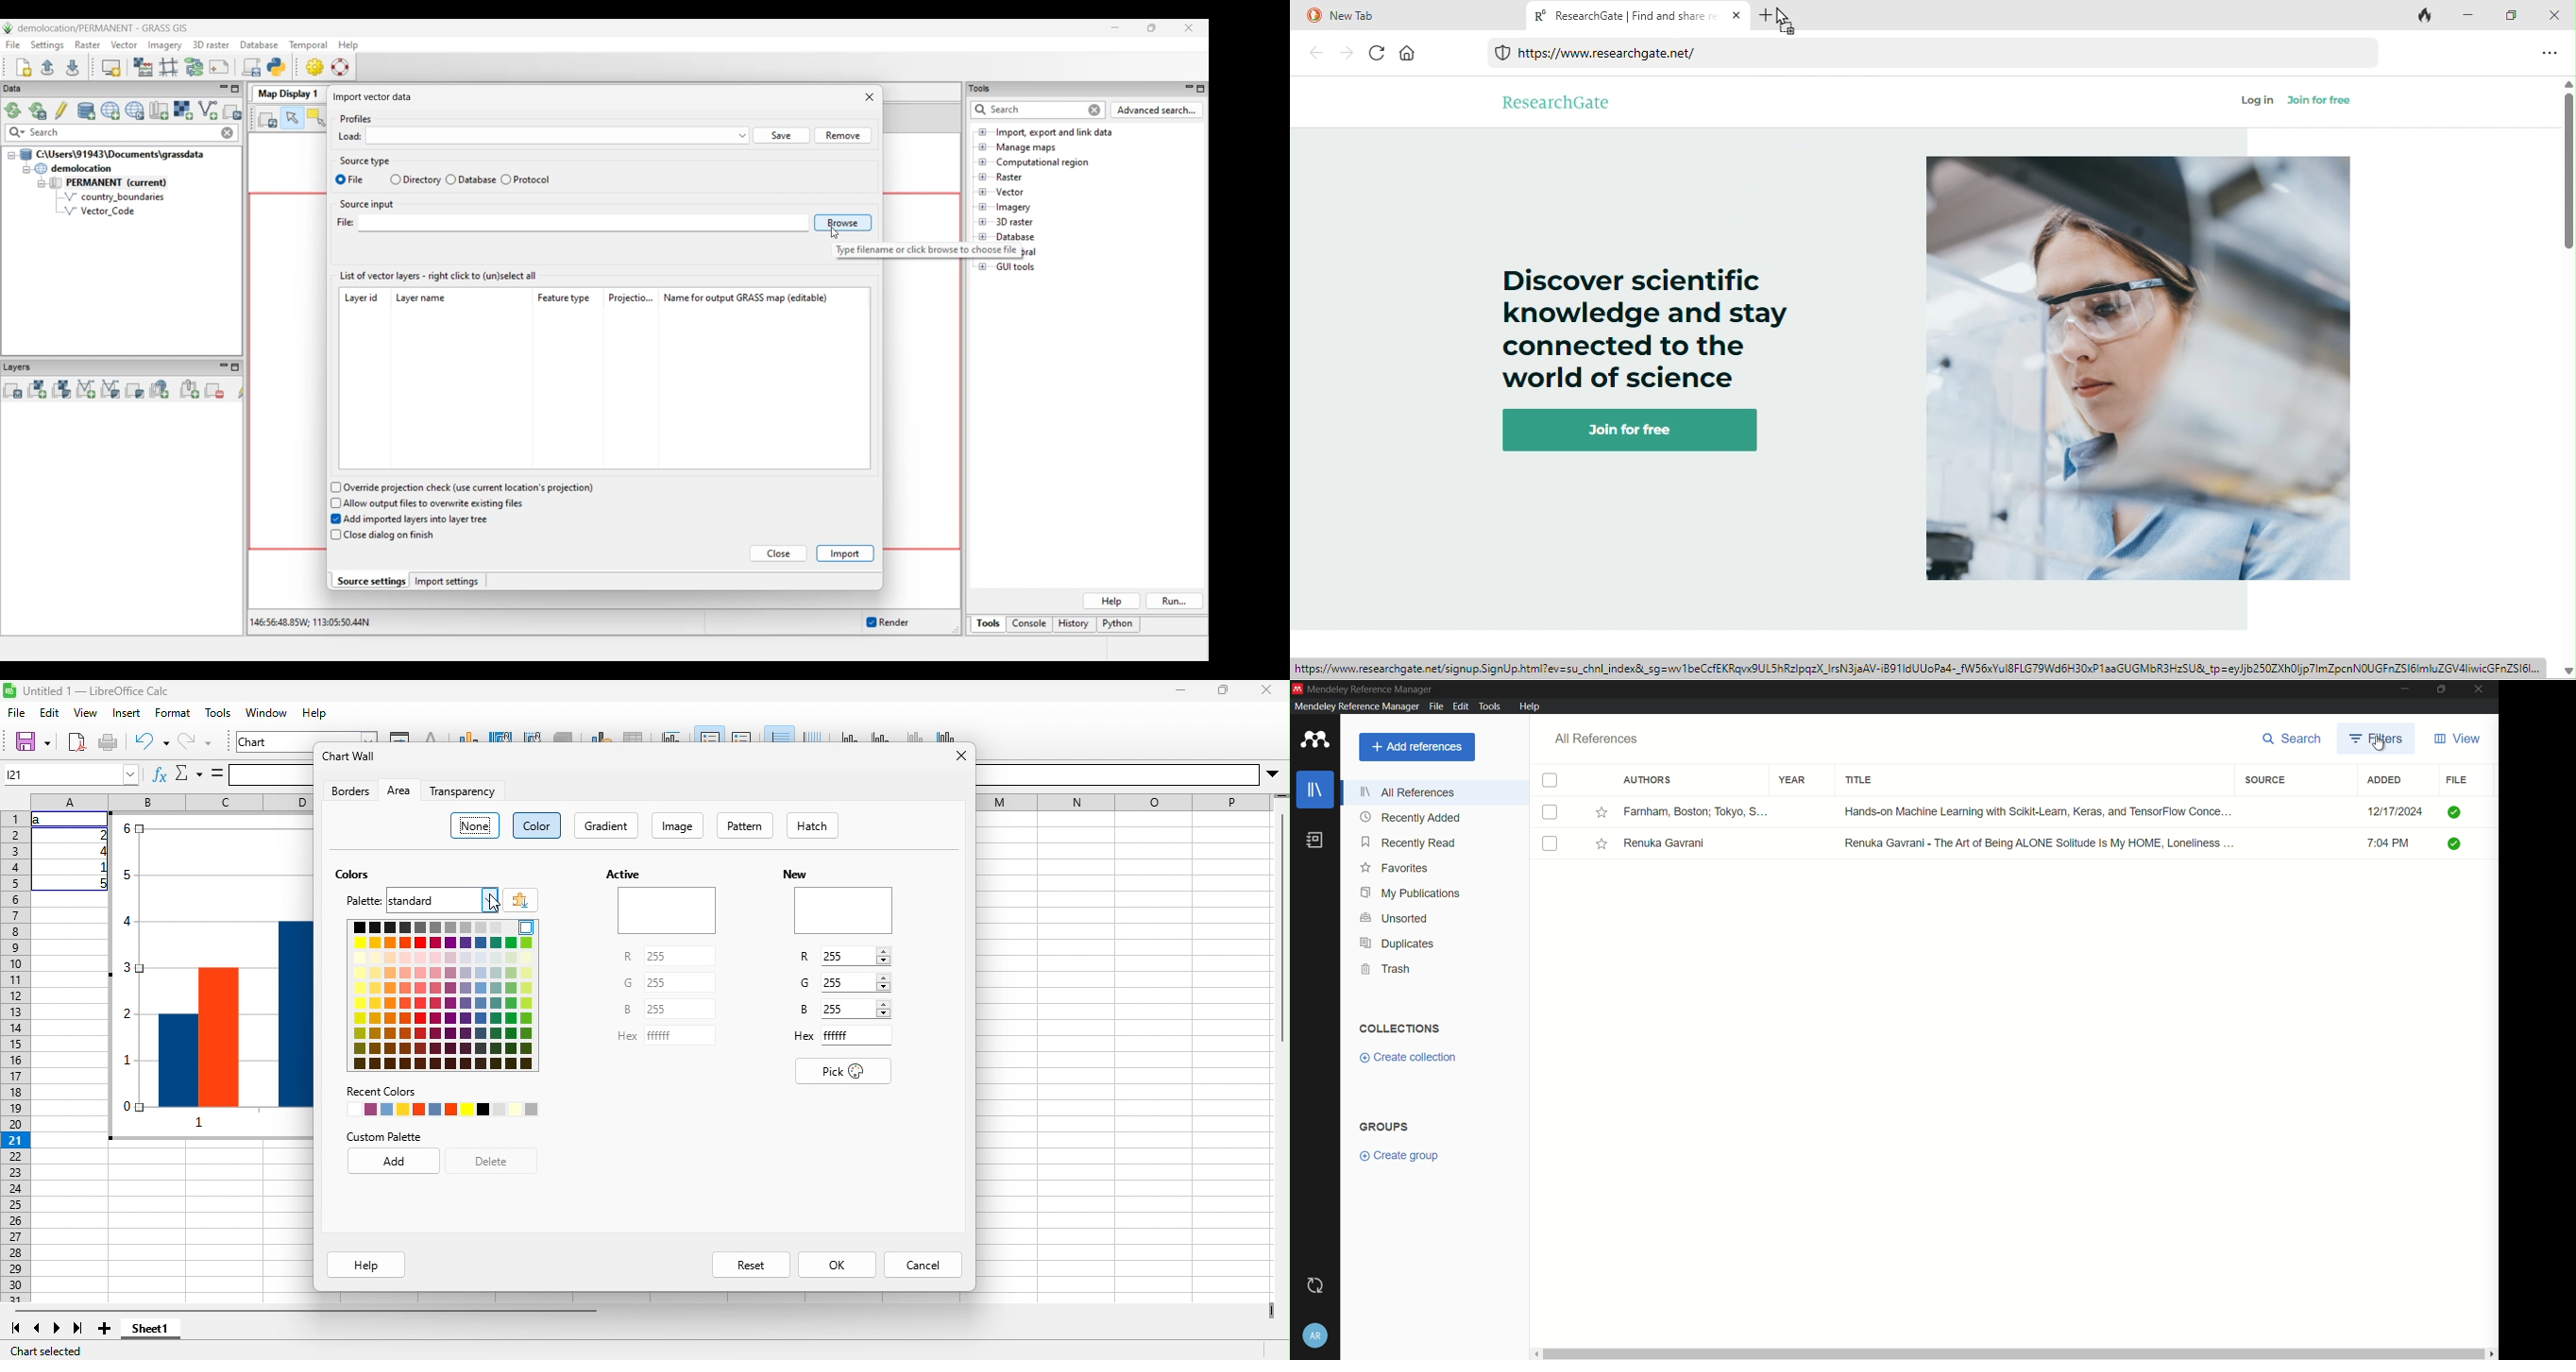 This screenshot has width=2576, height=1372. I want to click on 2, so click(100, 835).